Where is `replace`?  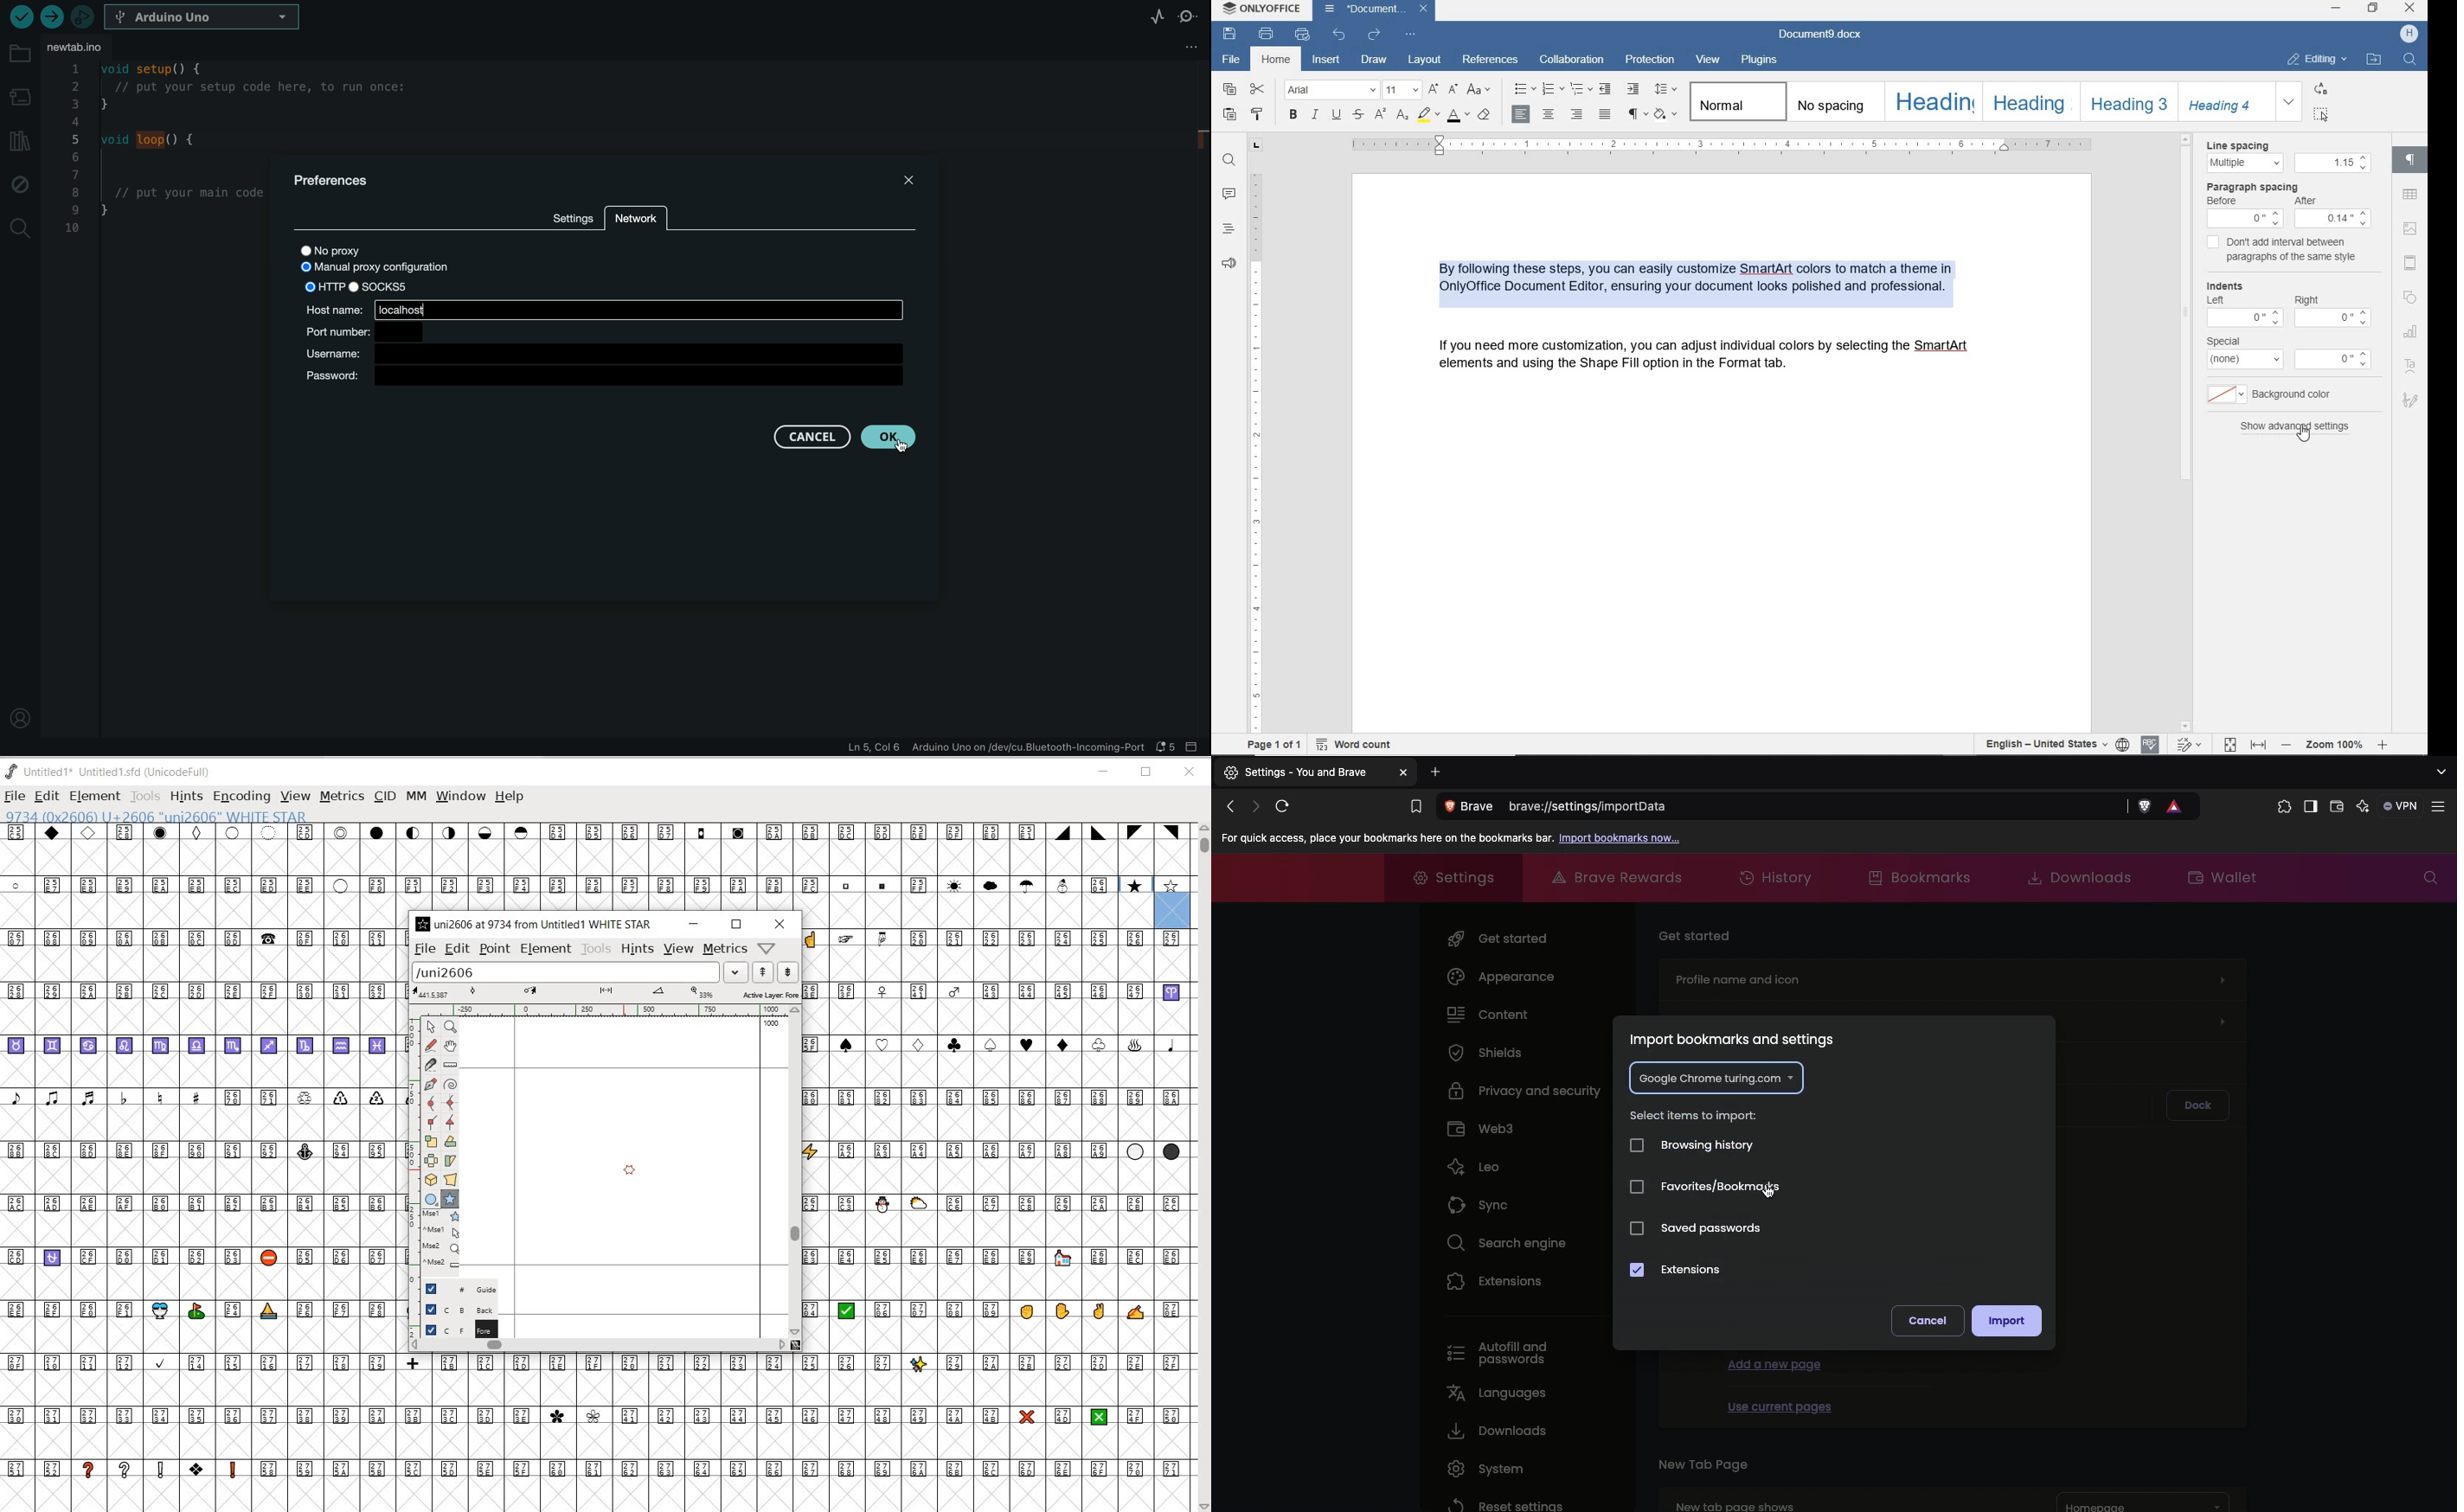
replace is located at coordinates (2319, 91).